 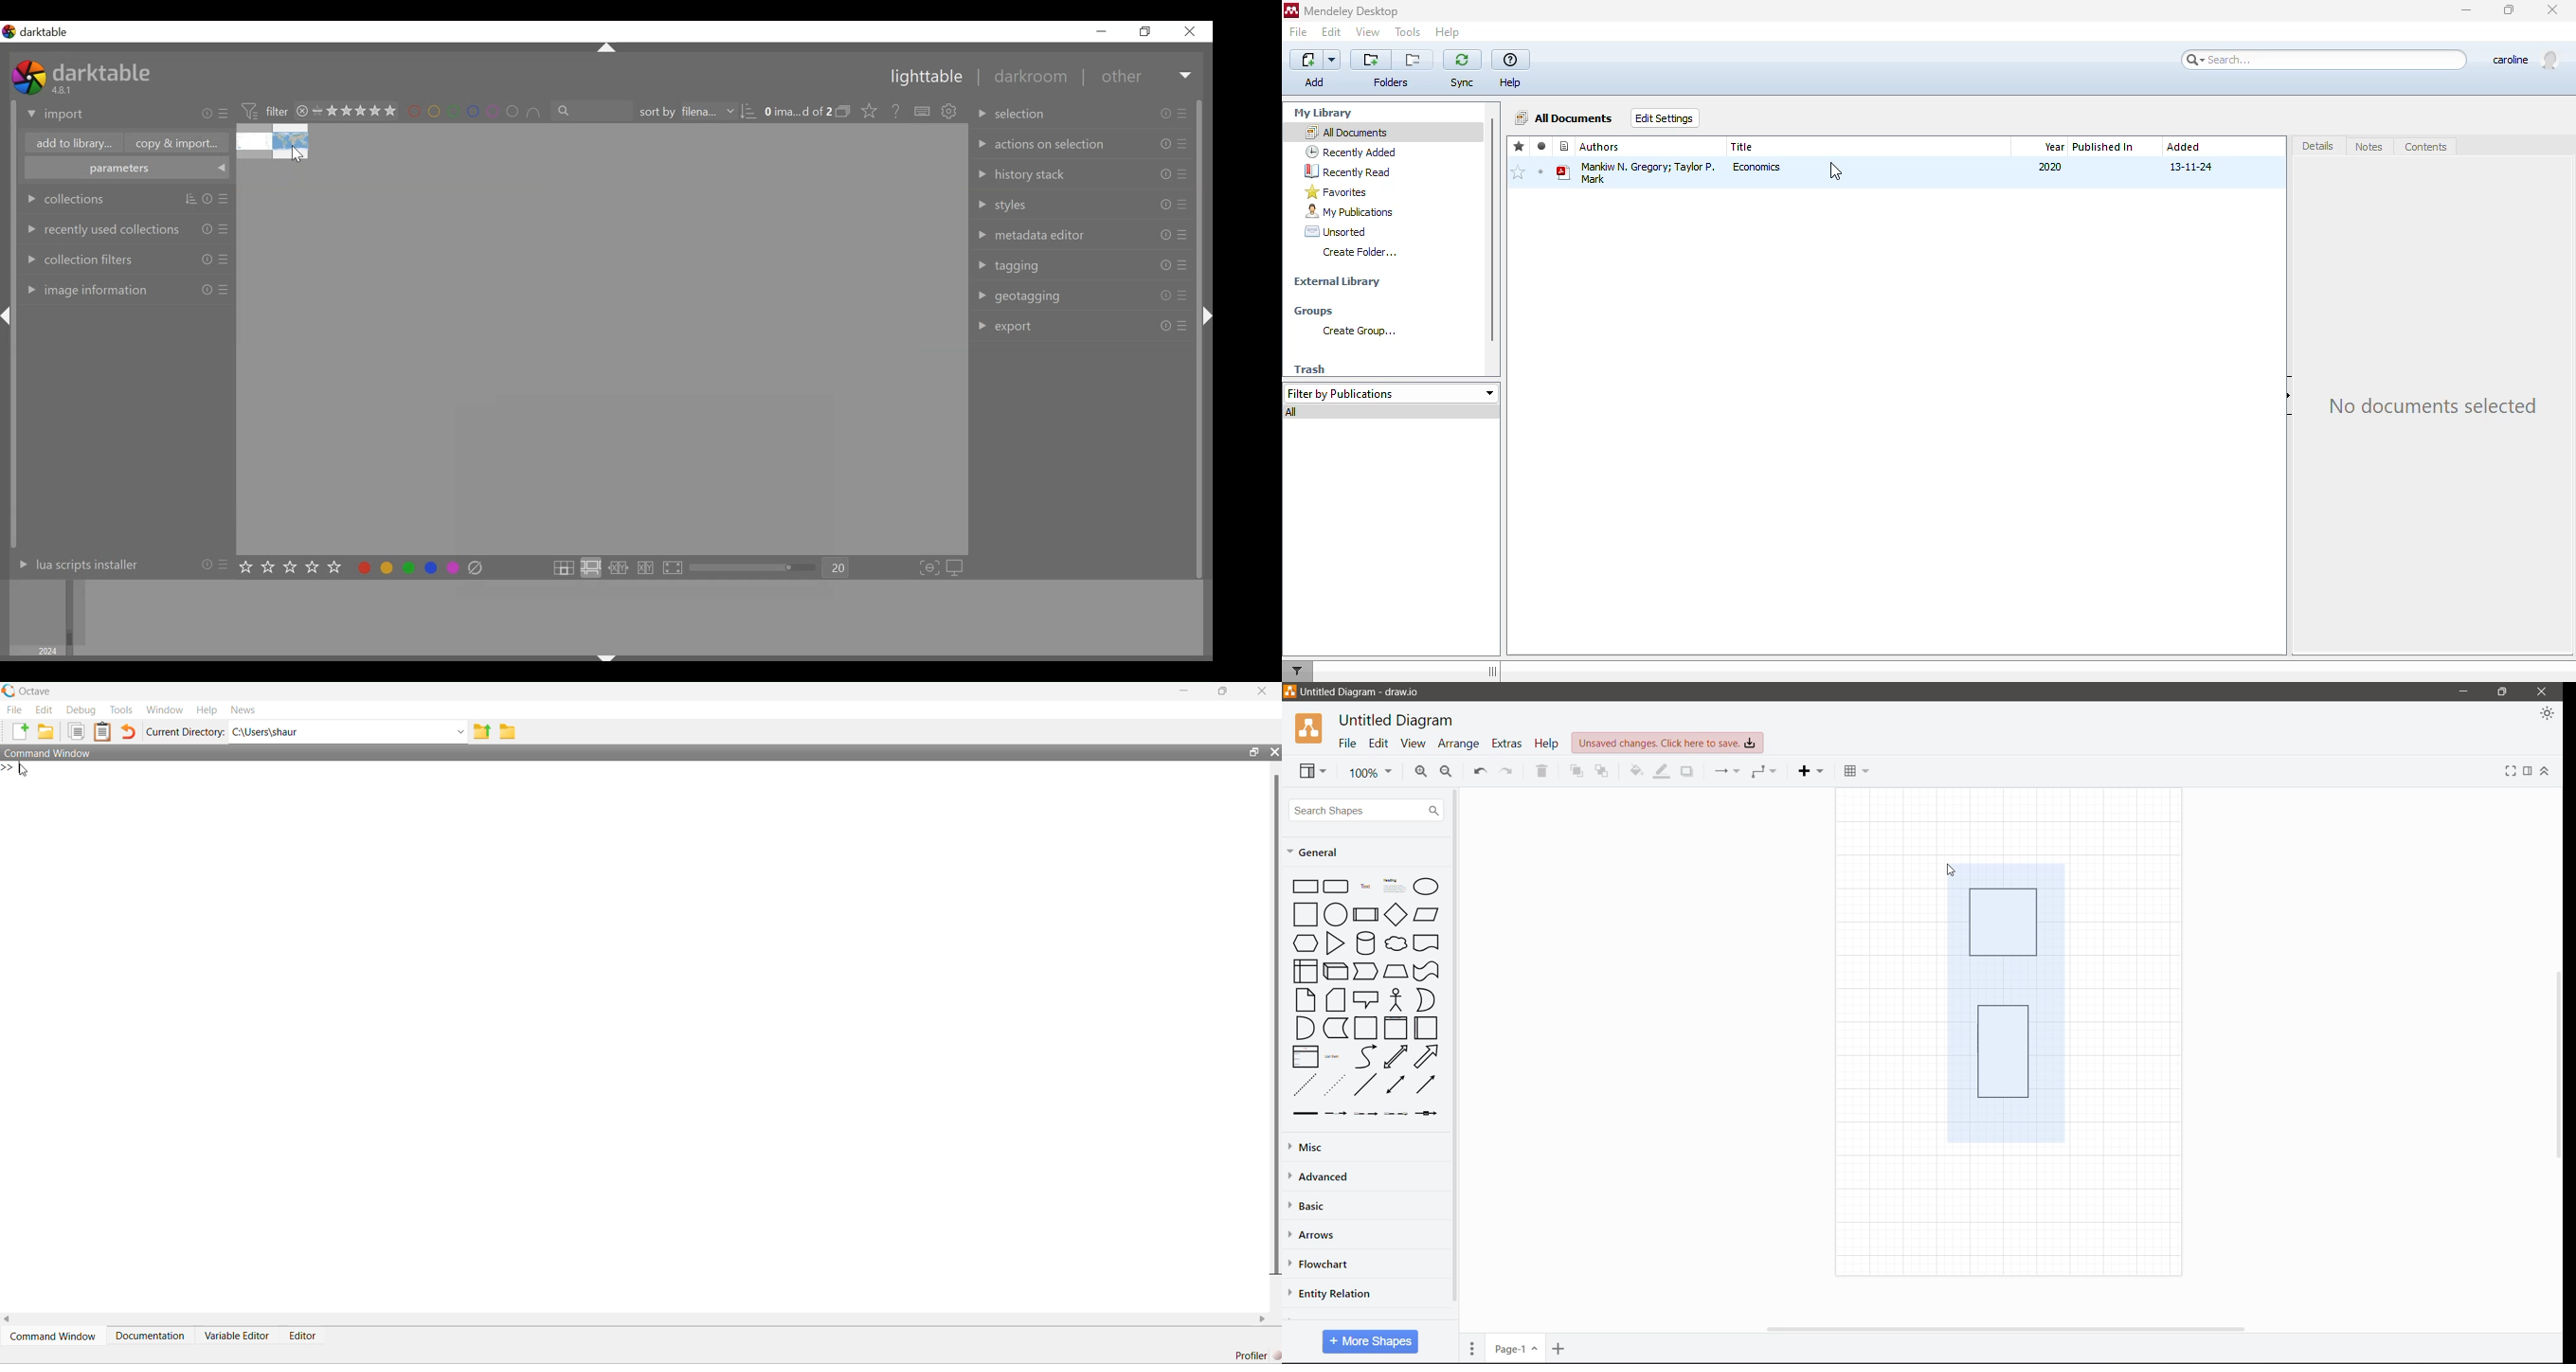 I want to click on , so click(x=1186, y=236).